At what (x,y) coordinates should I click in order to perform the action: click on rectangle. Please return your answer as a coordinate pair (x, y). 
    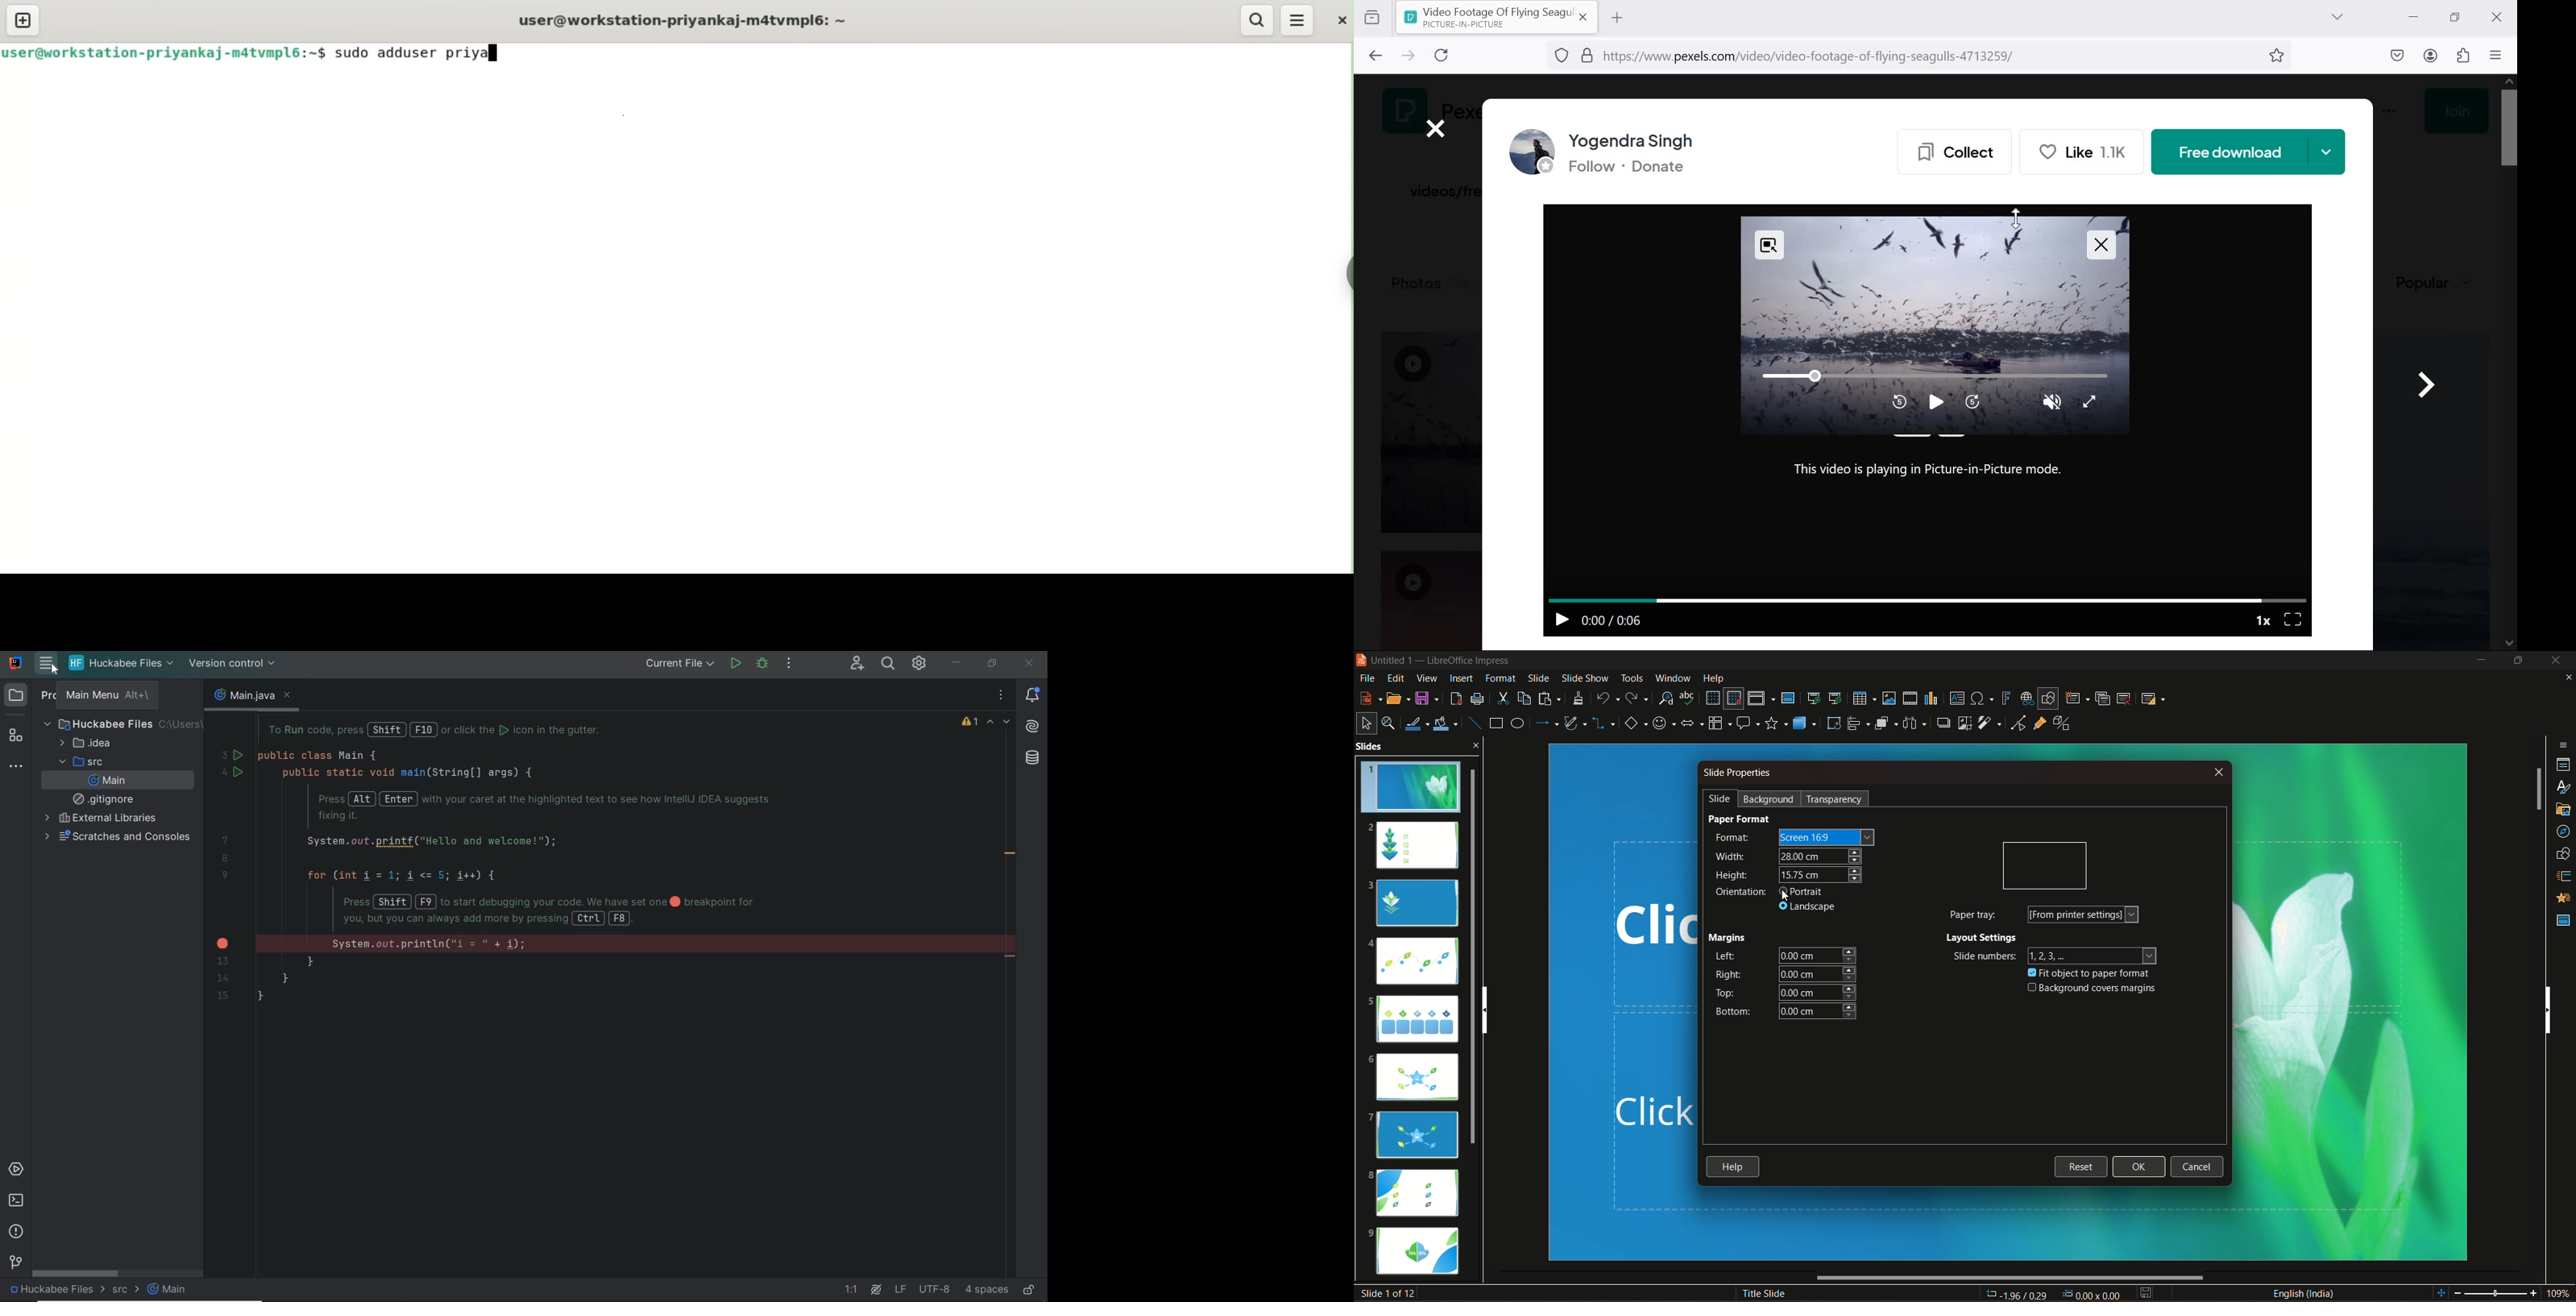
    Looking at the image, I should click on (1494, 724).